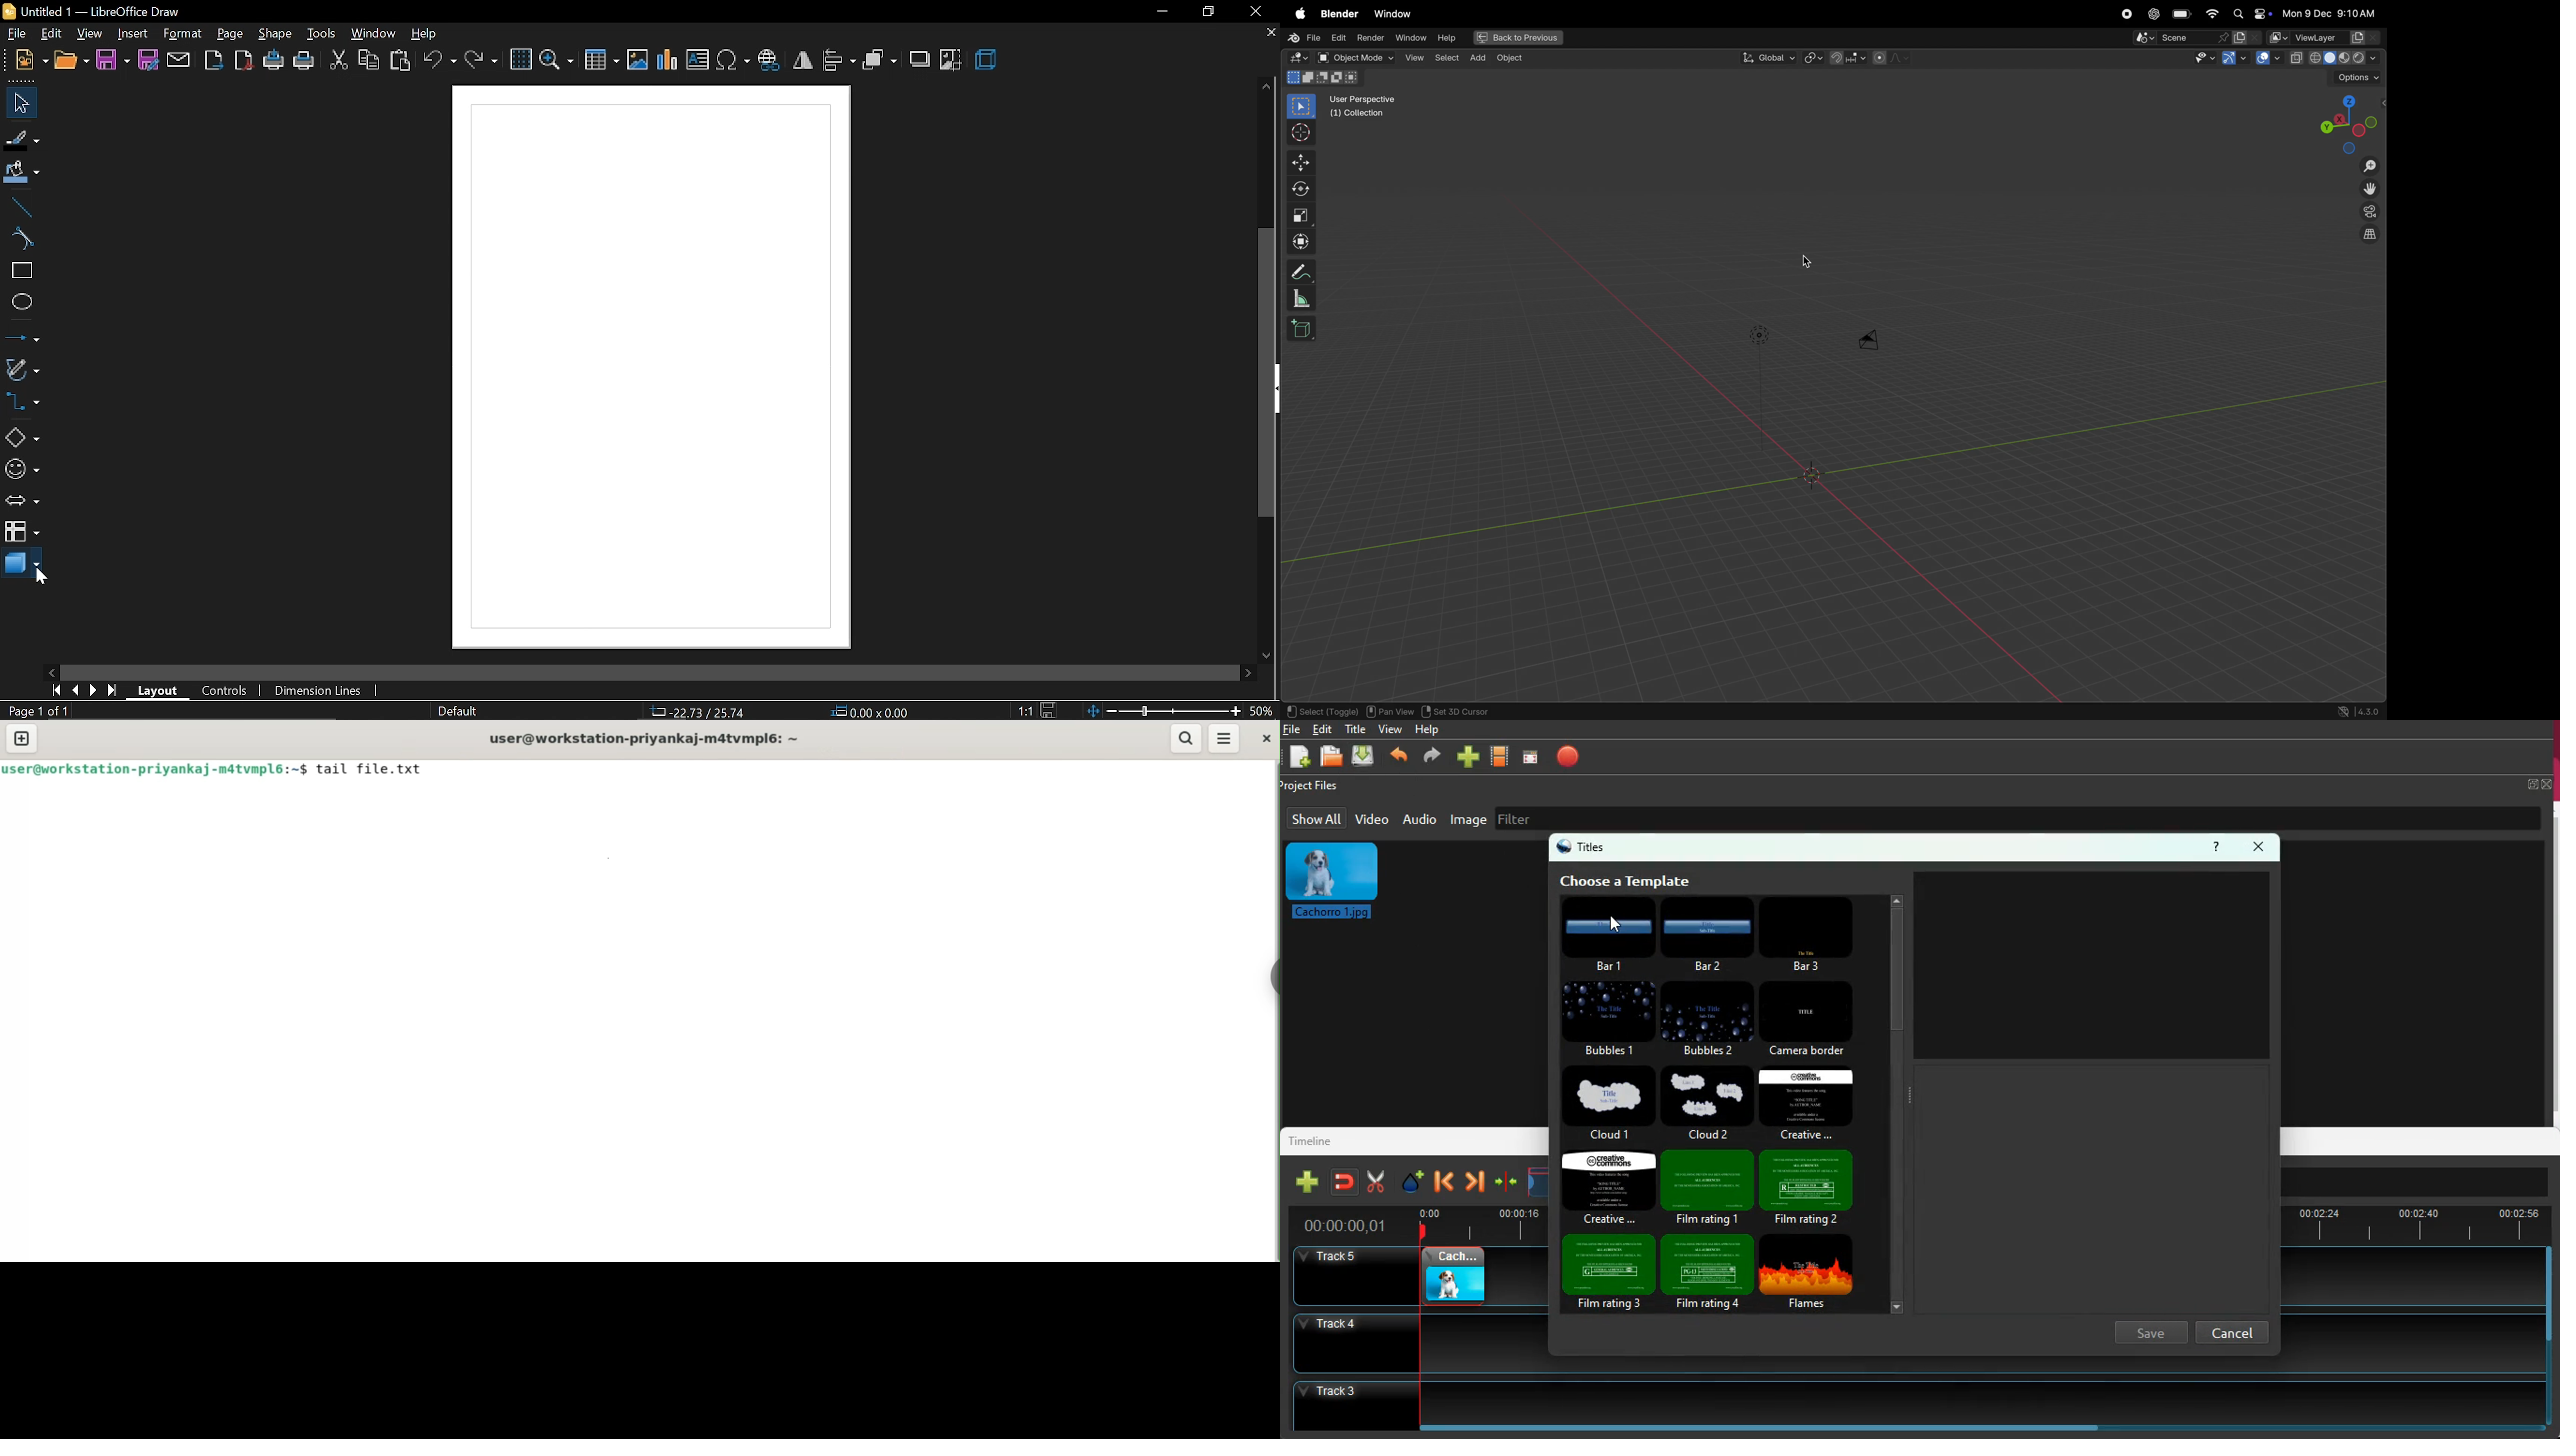 Image resolution: width=2576 pixels, height=1456 pixels. What do you see at coordinates (32, 61) in the screenshot?
I see `new` at bounding box center [32, 61].